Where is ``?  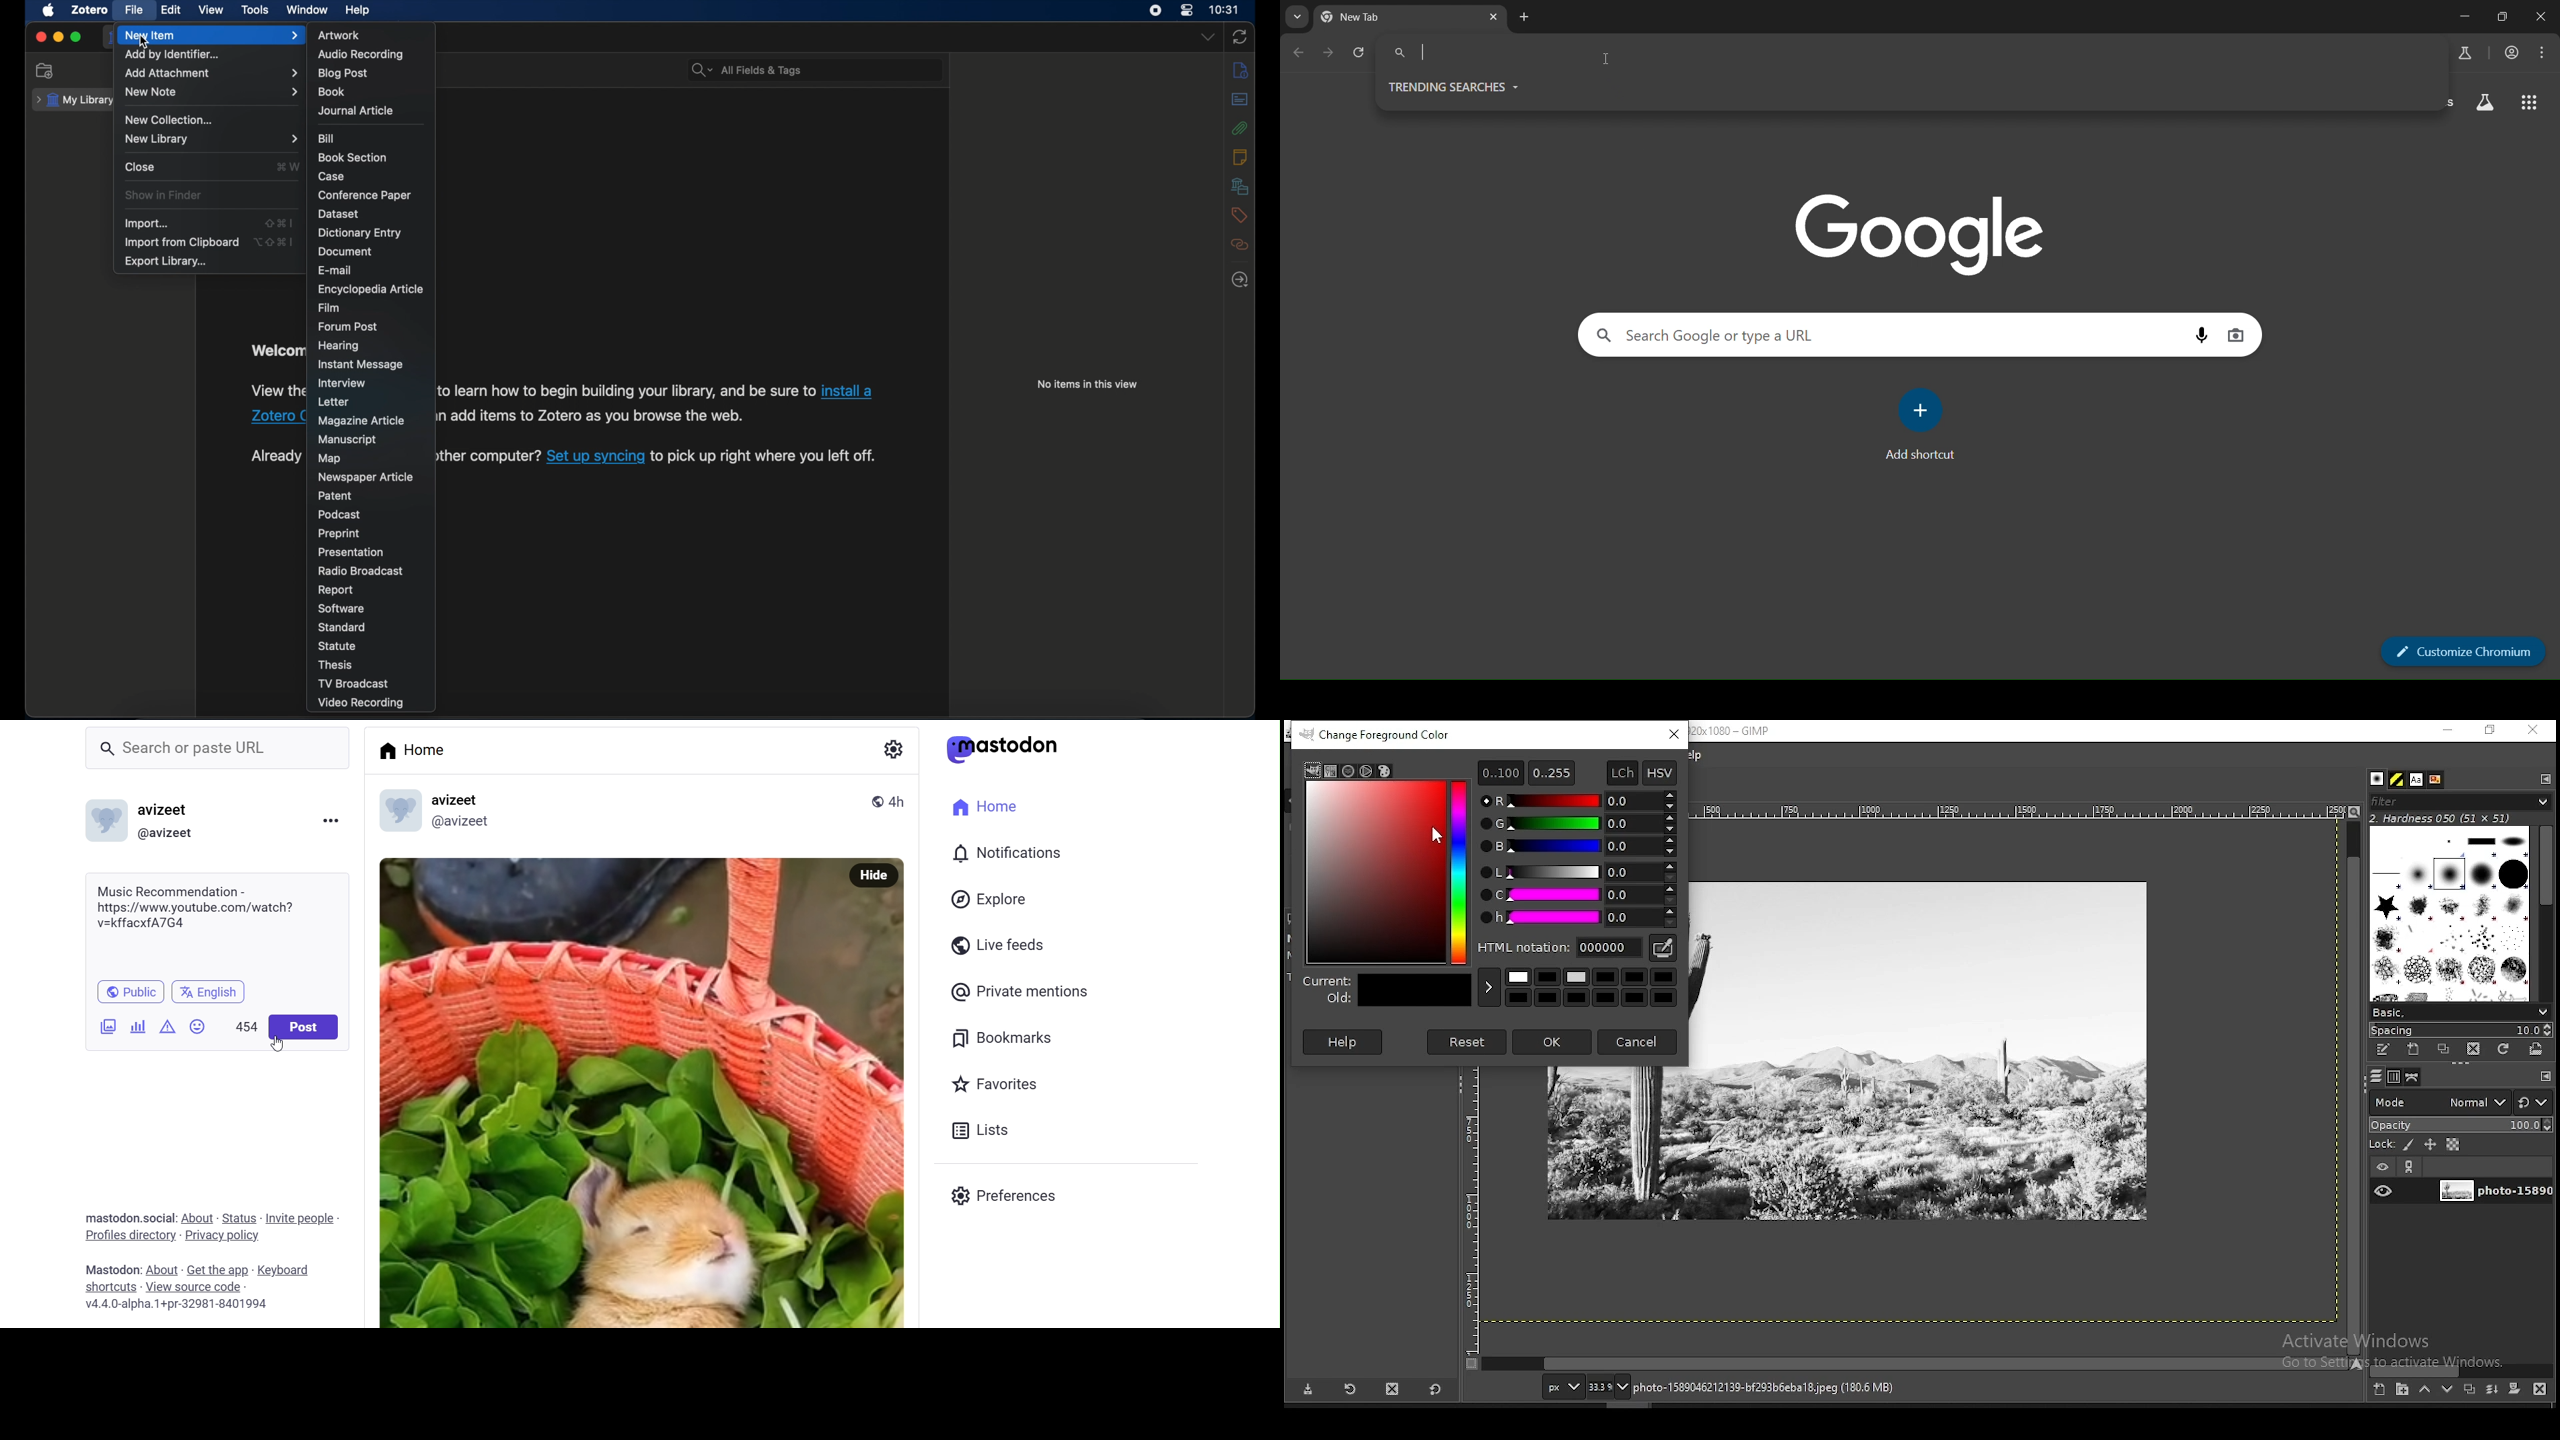
 is located at coordinates (274, 417).